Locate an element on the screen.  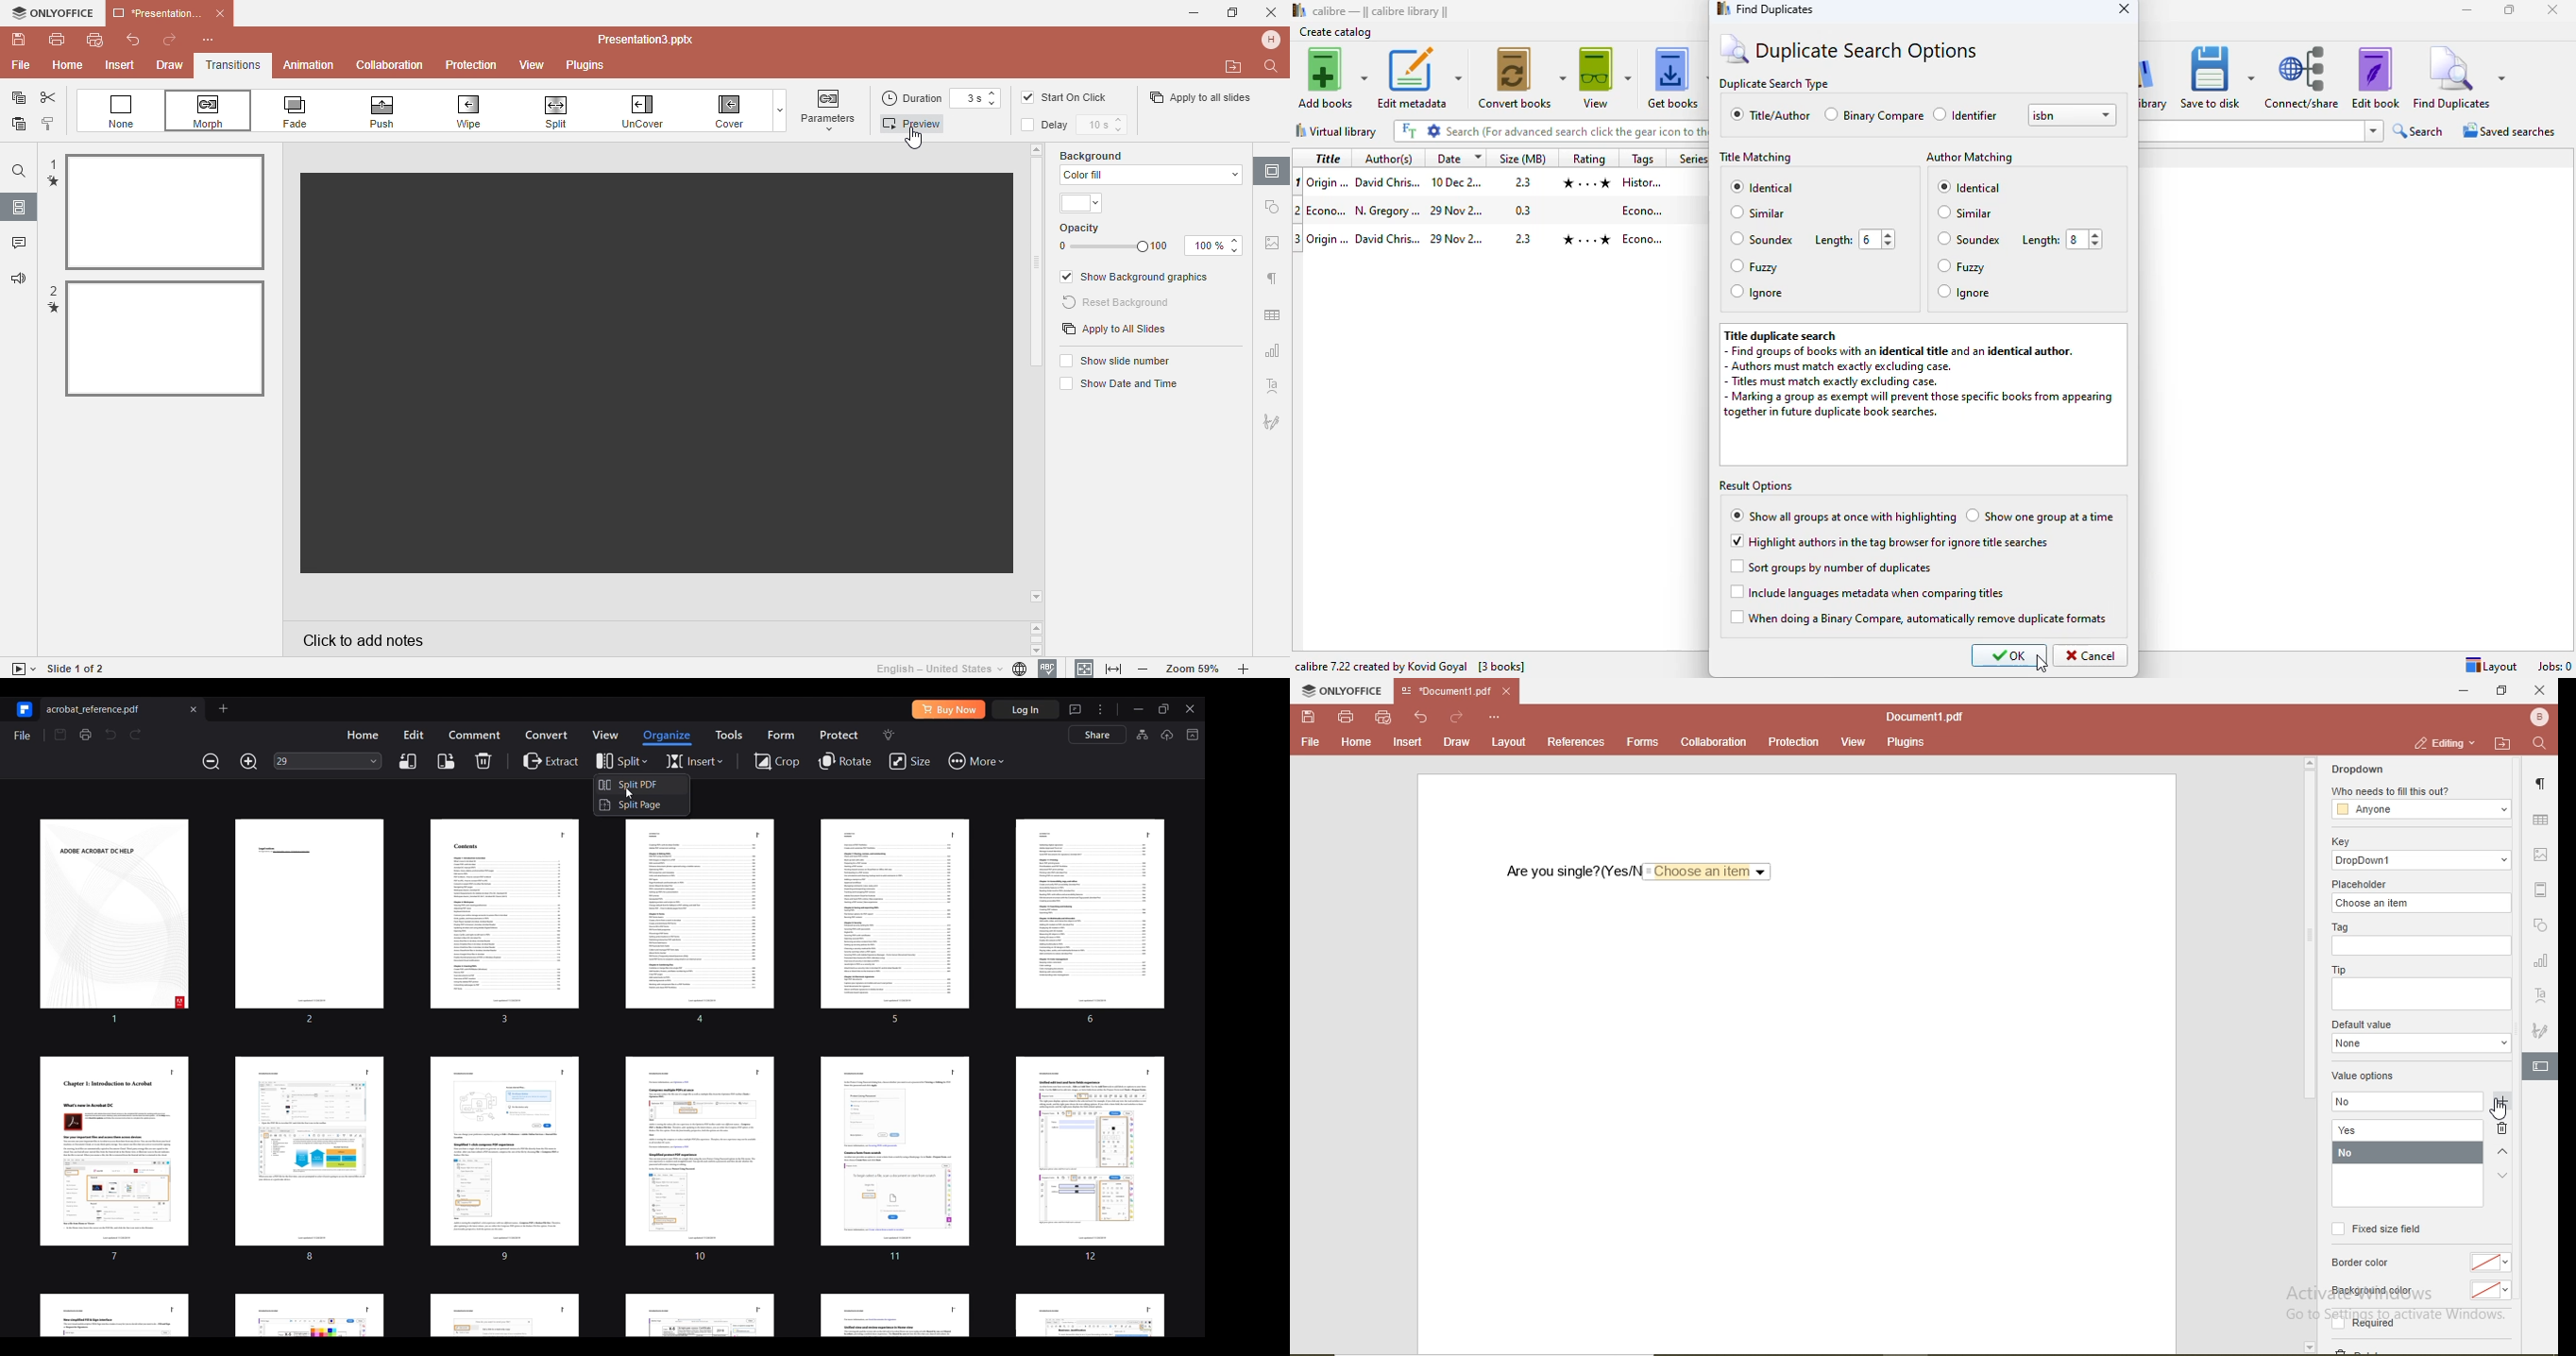
Slides  is located at coordinates (19, 207).